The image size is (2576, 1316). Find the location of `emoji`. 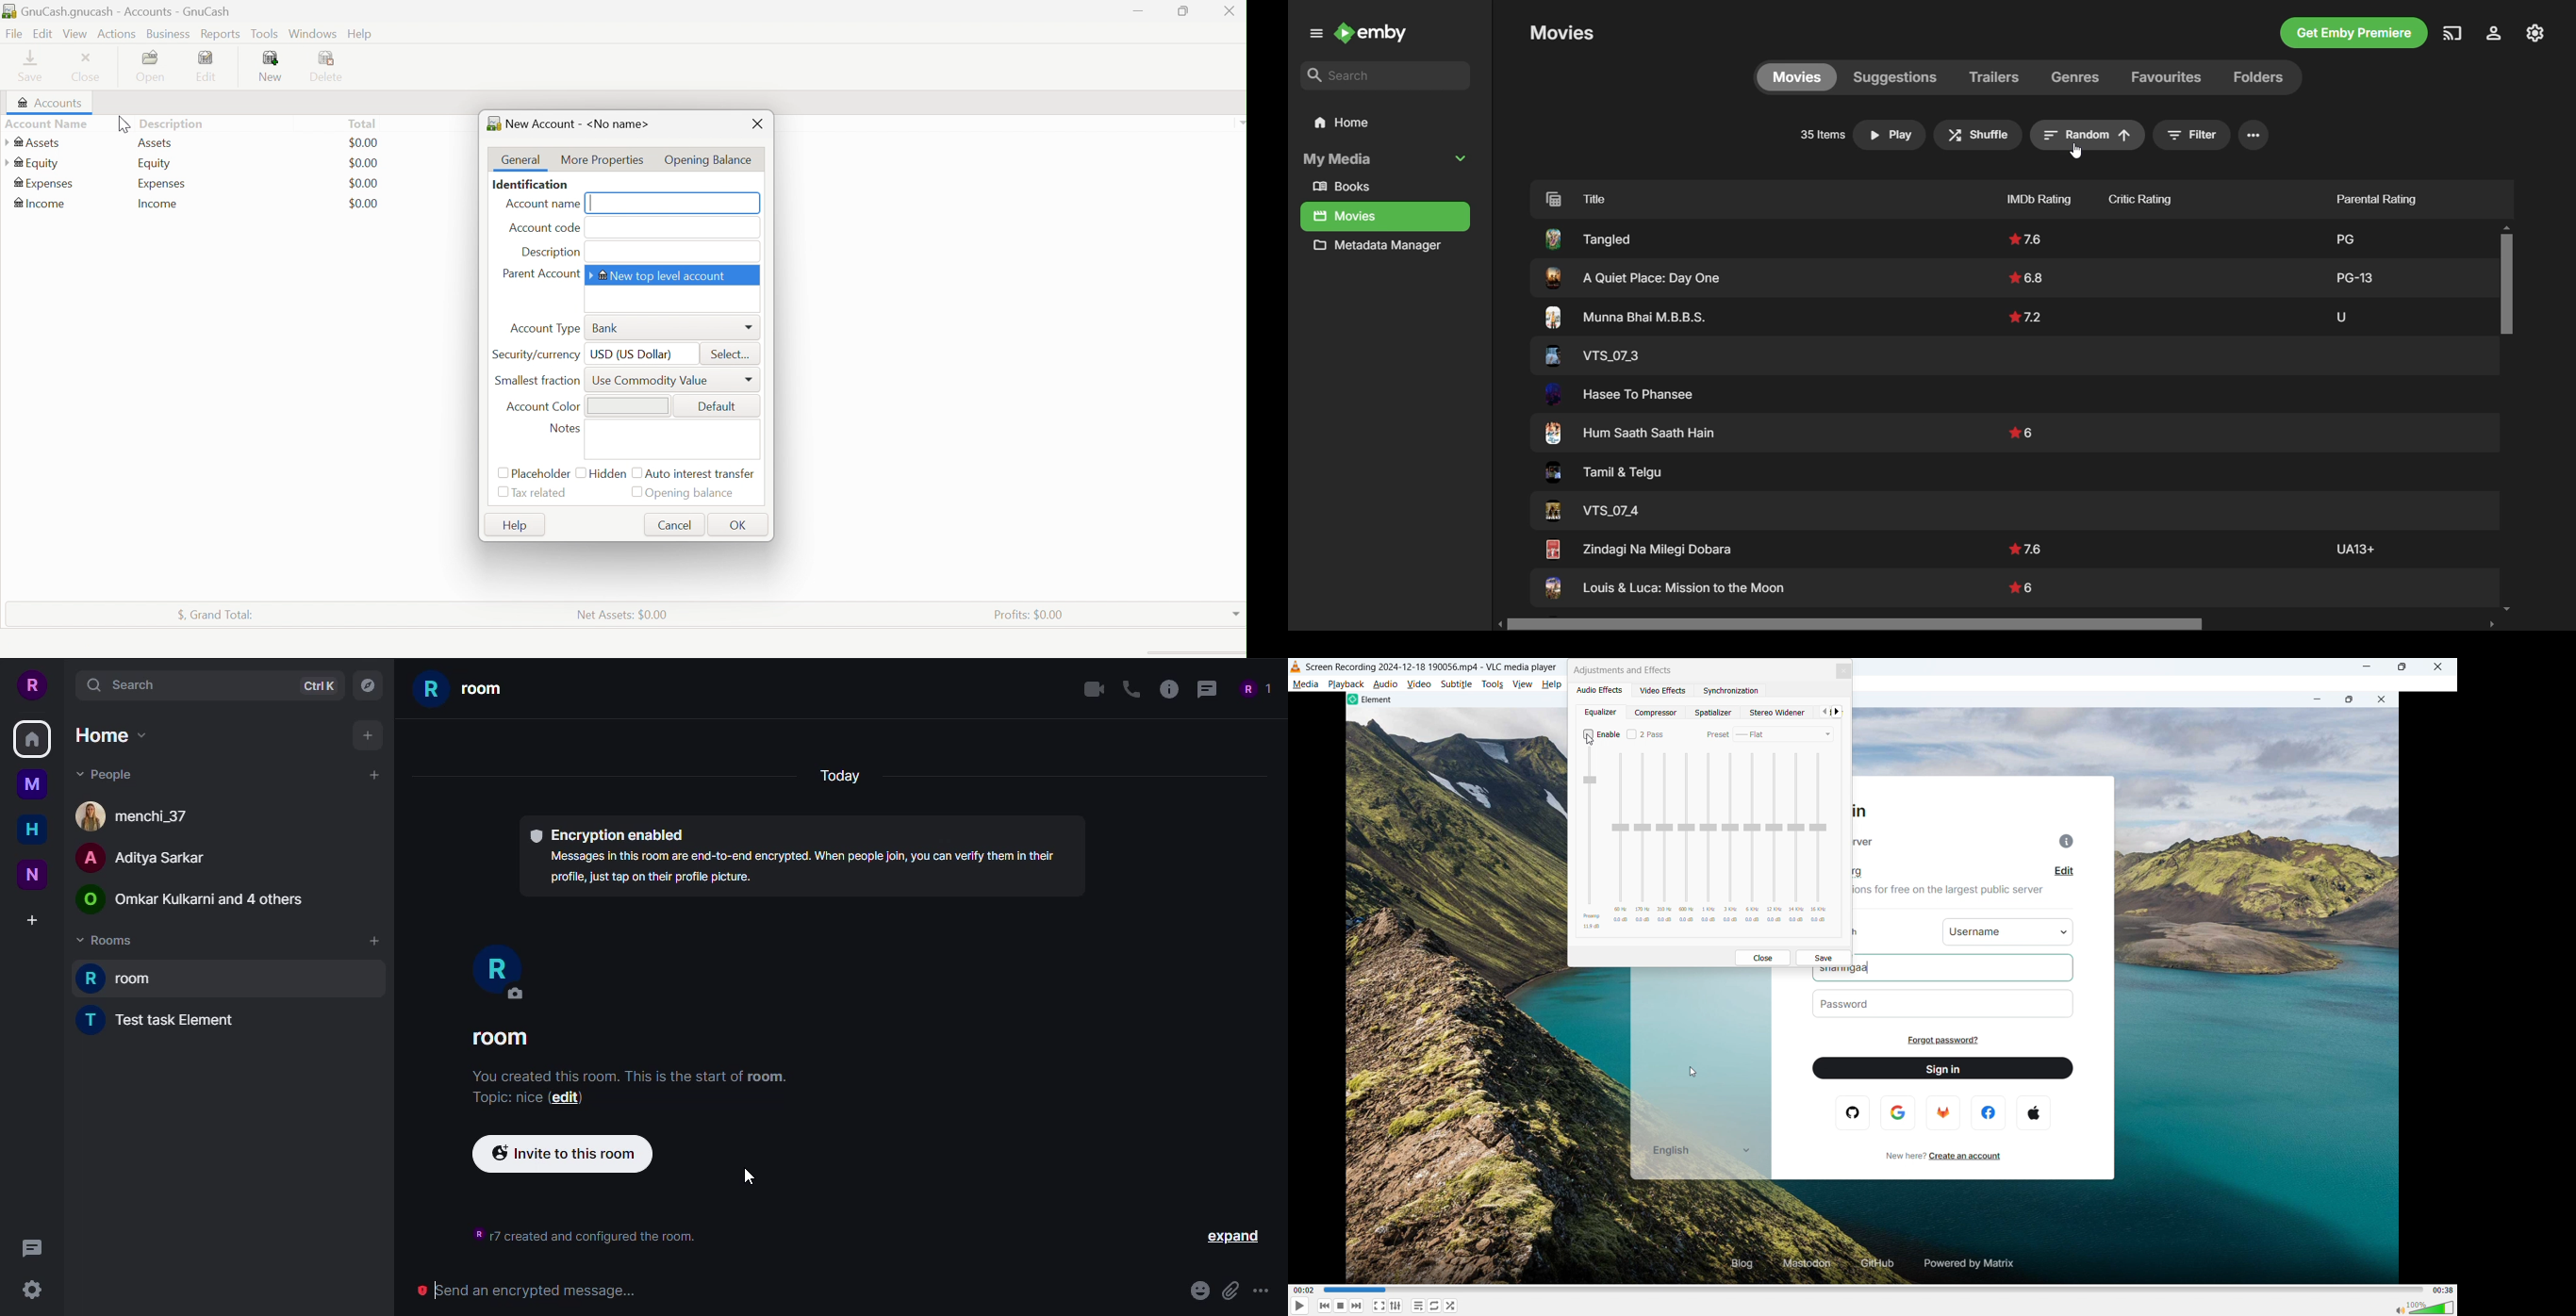

emoji is located at coordinates (1197, 1291).